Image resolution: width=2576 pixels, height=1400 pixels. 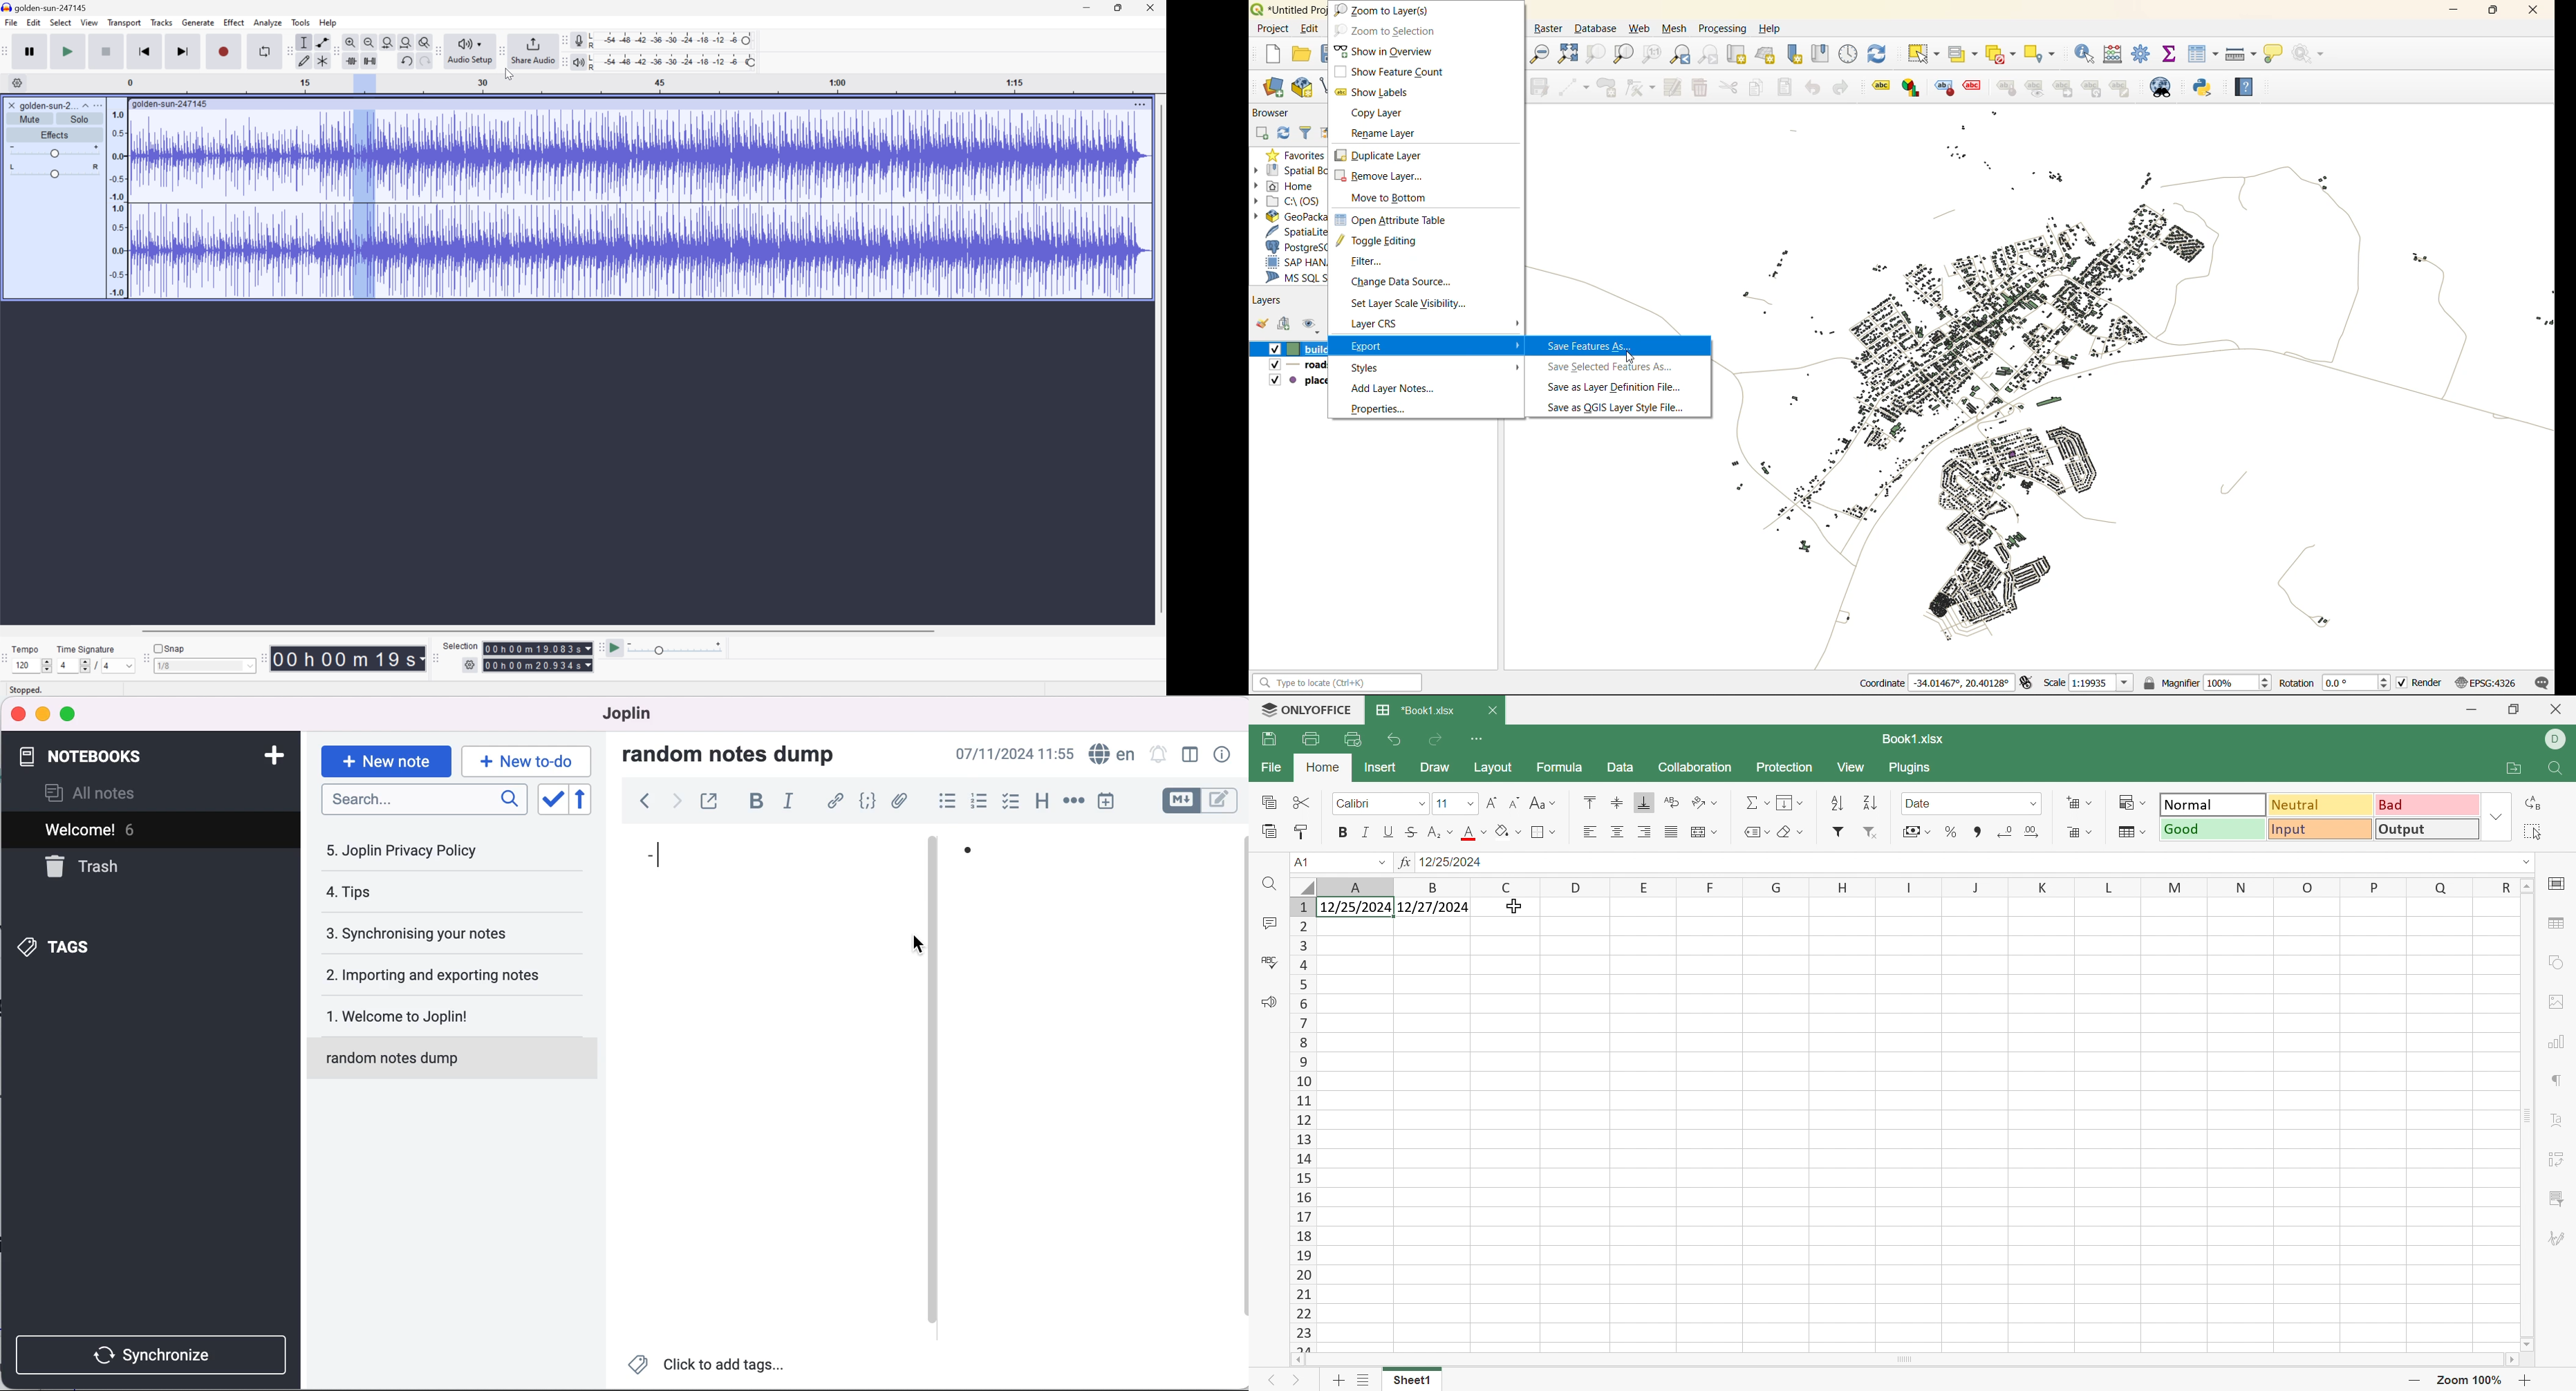 I want to click on Print, so click(x=1268, y=739).